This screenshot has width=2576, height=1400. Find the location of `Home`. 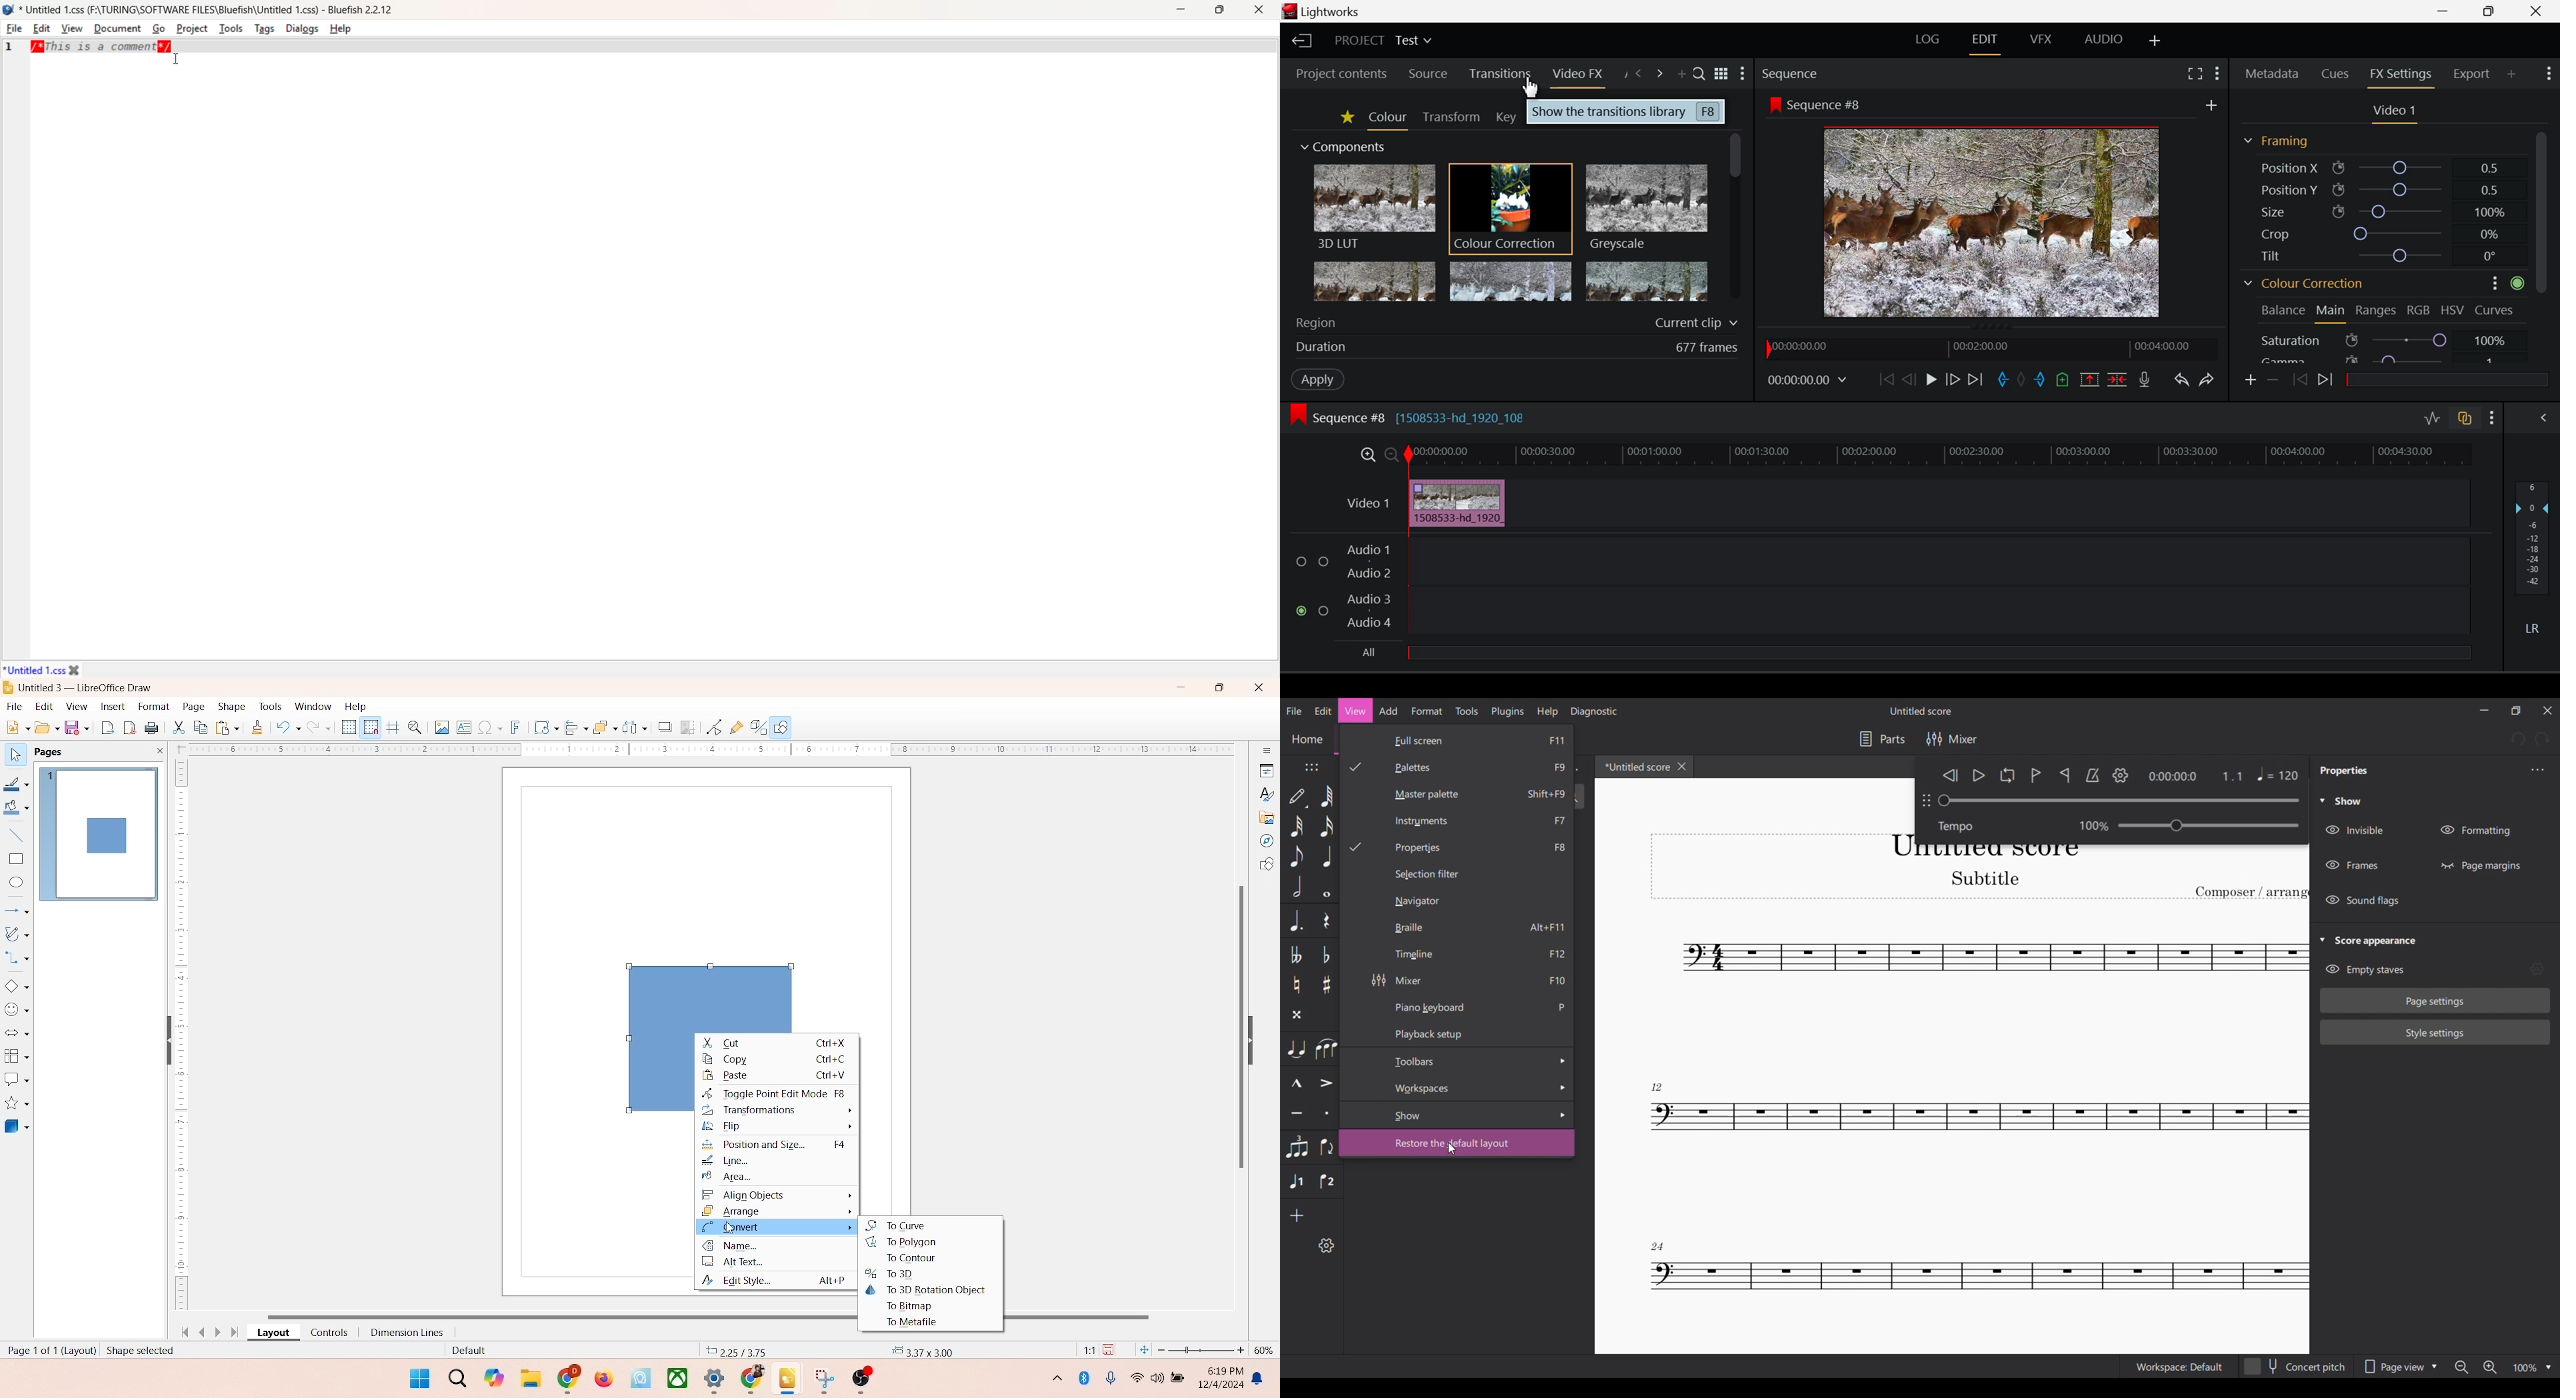

Home is located at coordinates (1307, 741).